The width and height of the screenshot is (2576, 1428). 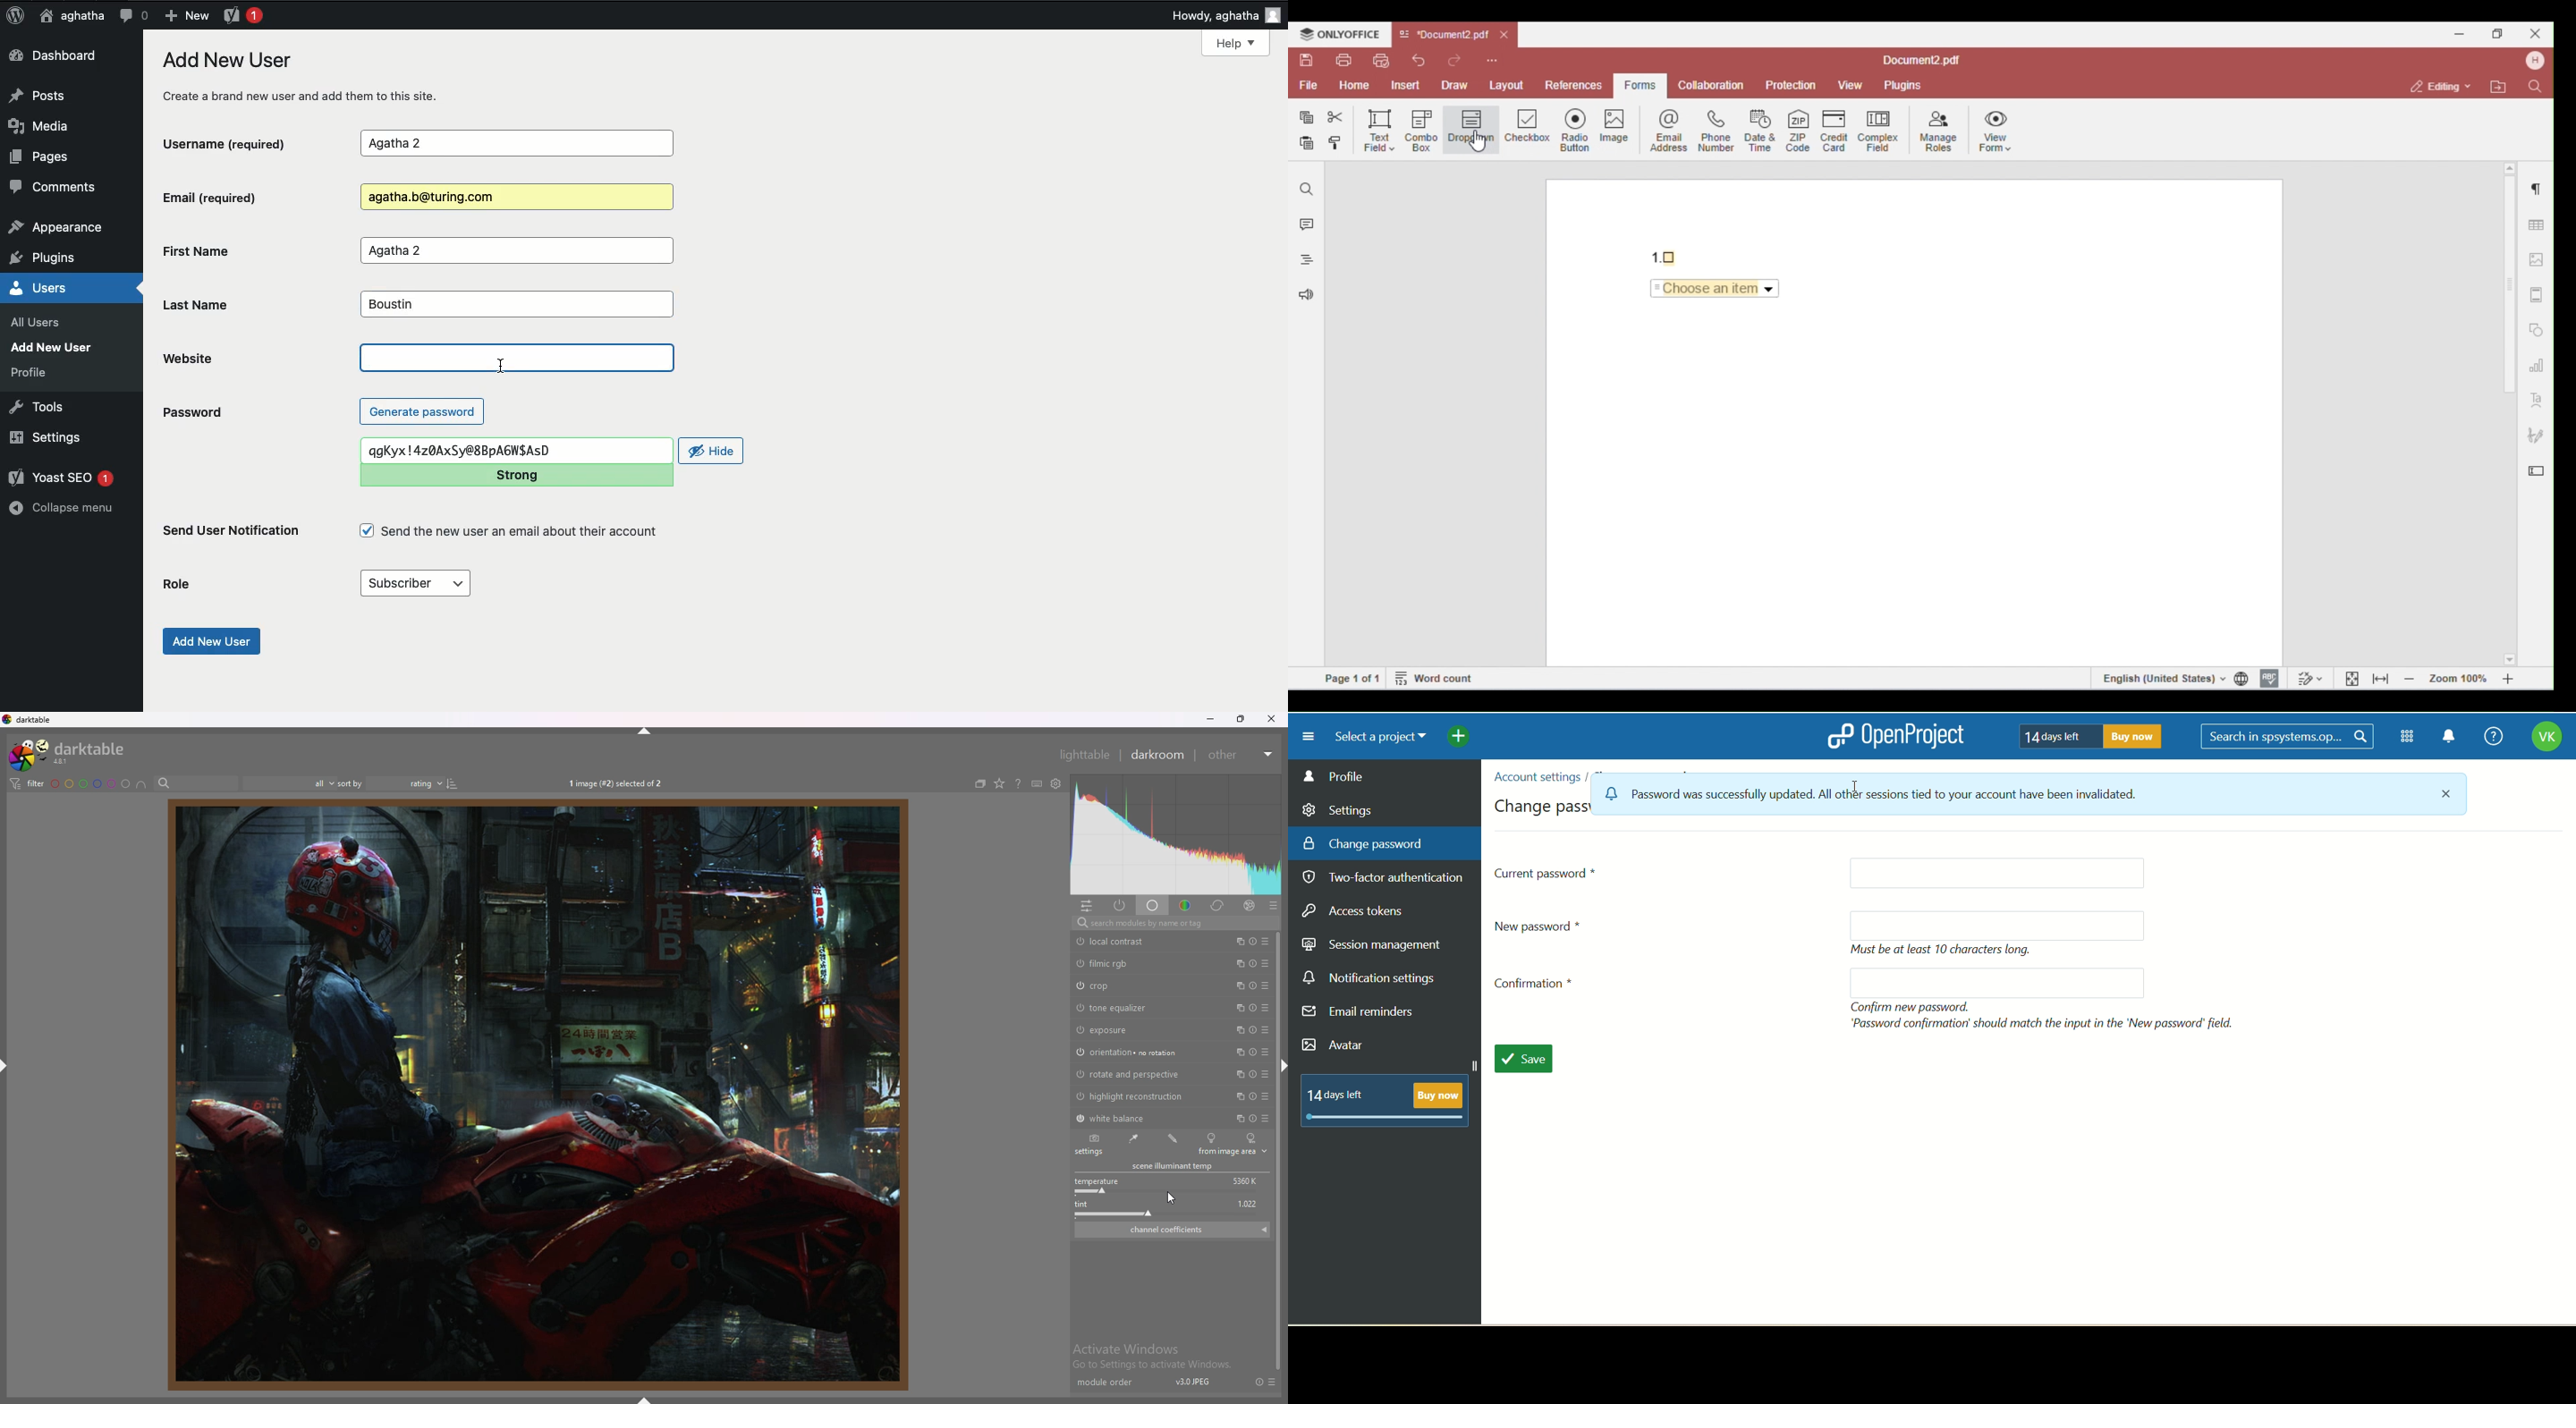 What do you see at coordinates (1259, 1381) in the screenshot?
I see `reset` at bounding box center [1259, 1381].